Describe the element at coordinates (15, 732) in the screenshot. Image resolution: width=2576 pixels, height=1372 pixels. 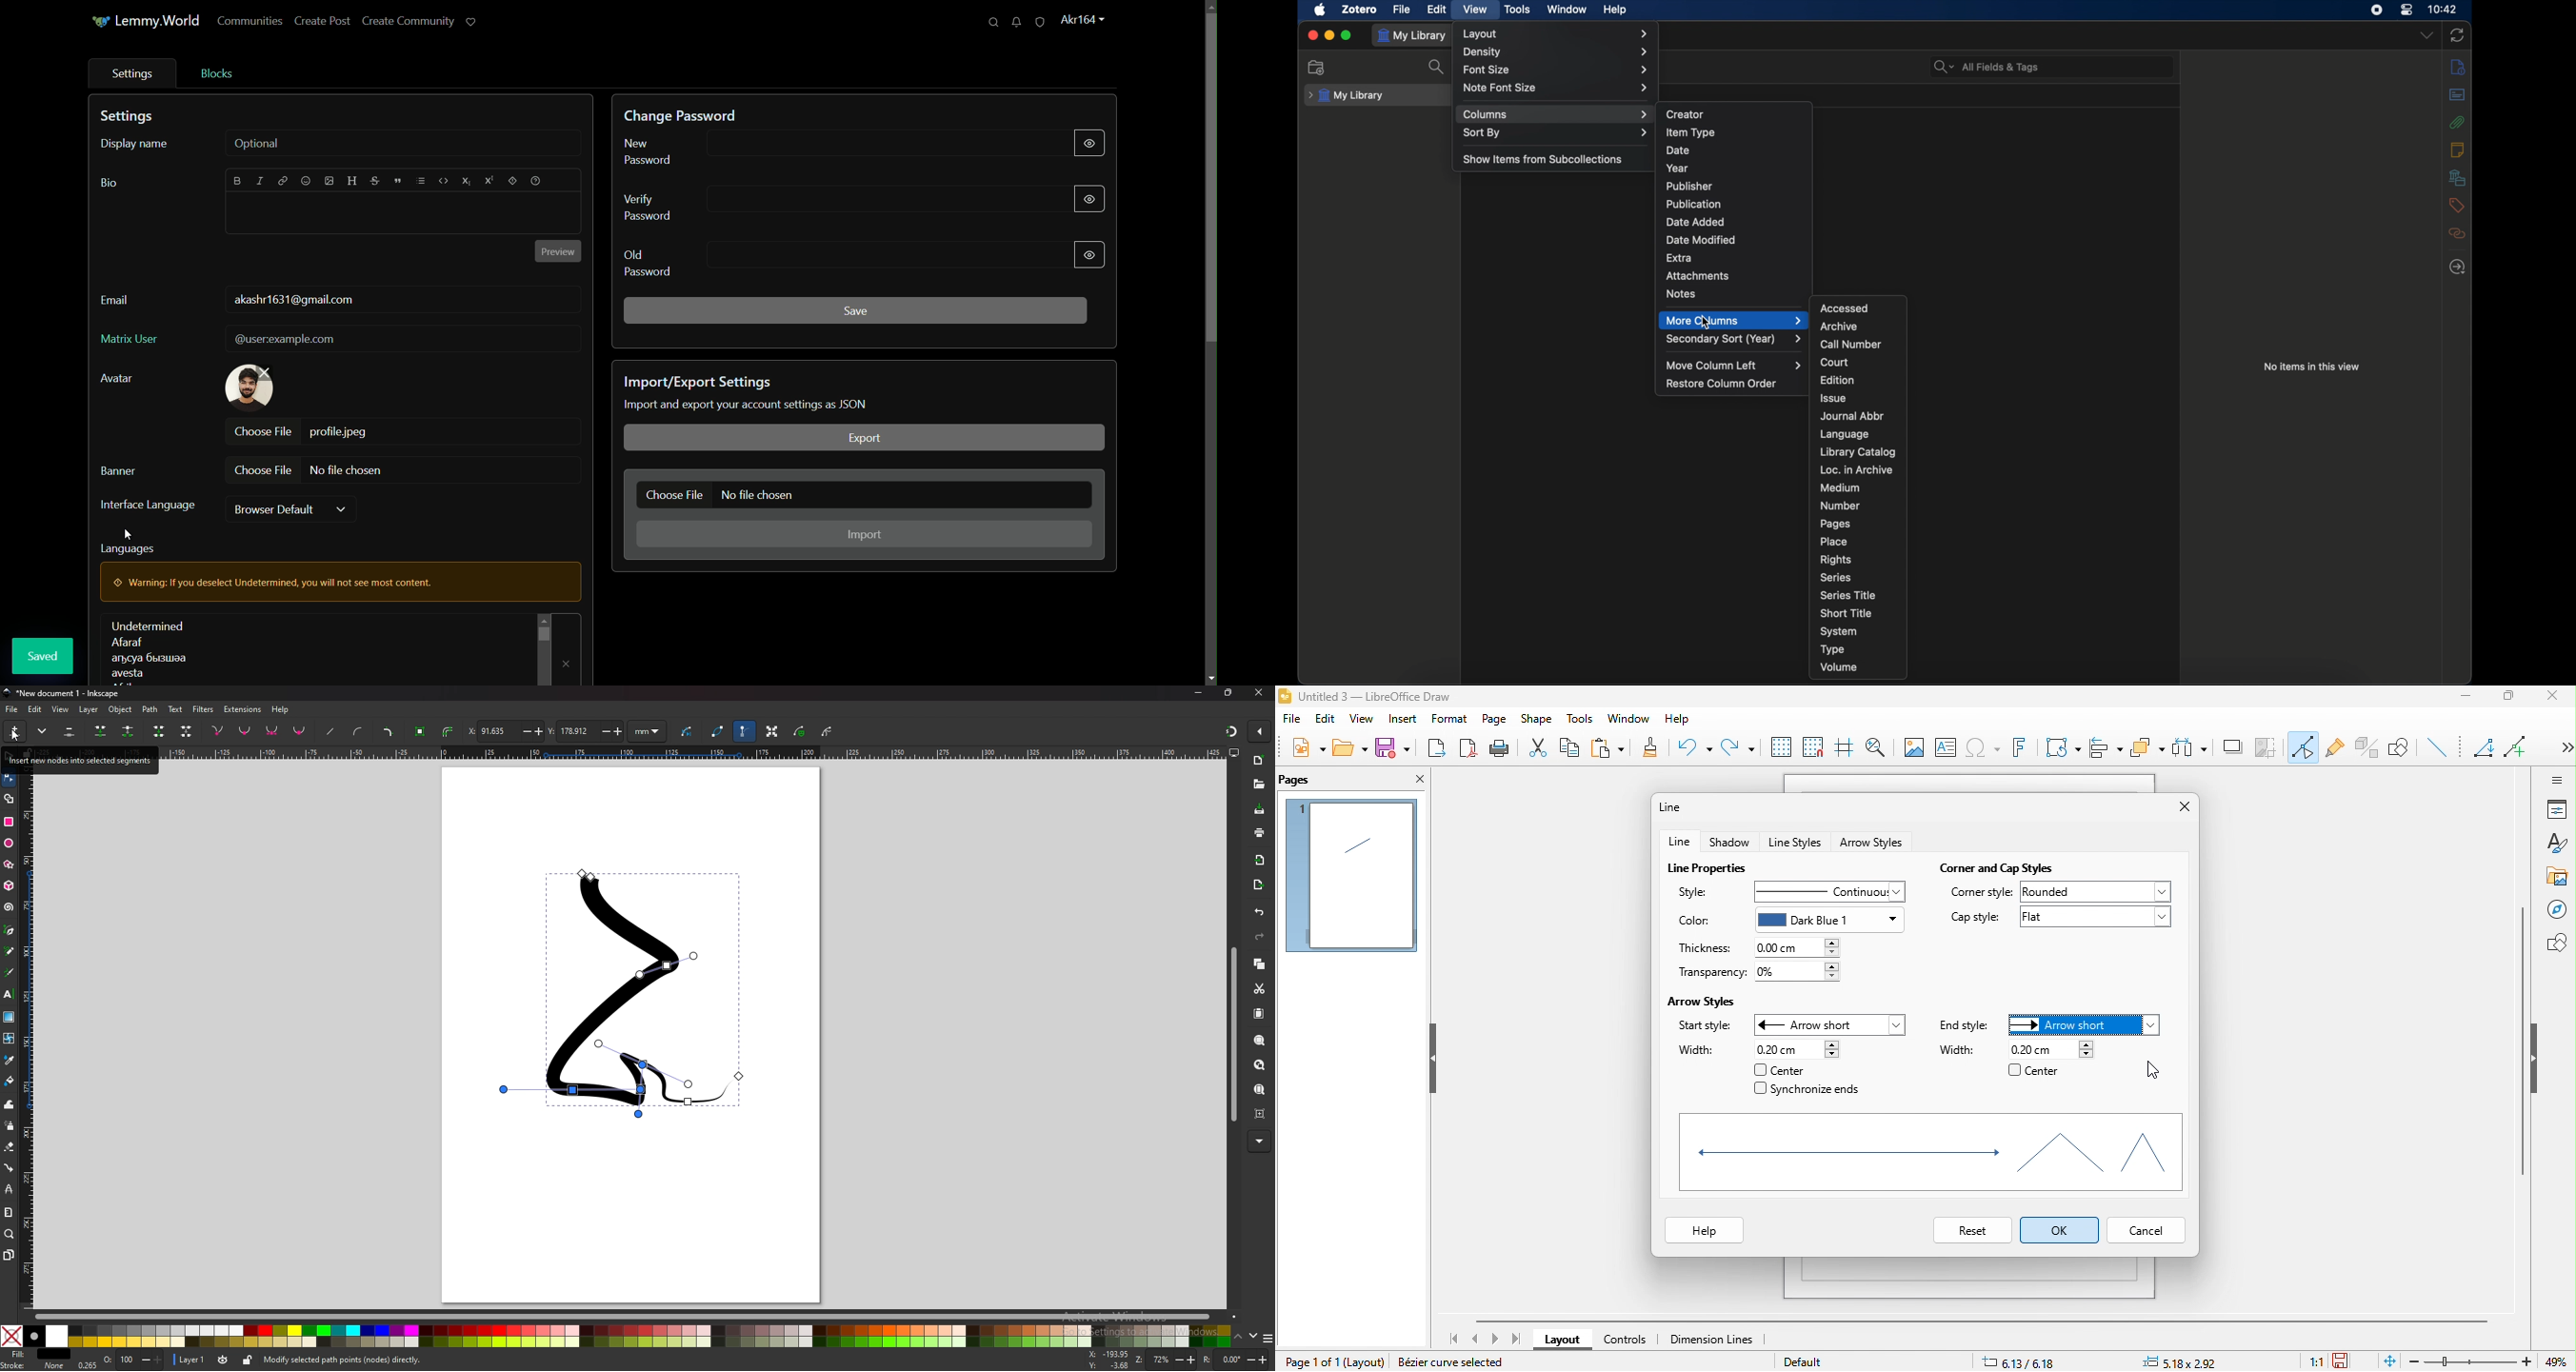
I see `insert new nodes` at that location.